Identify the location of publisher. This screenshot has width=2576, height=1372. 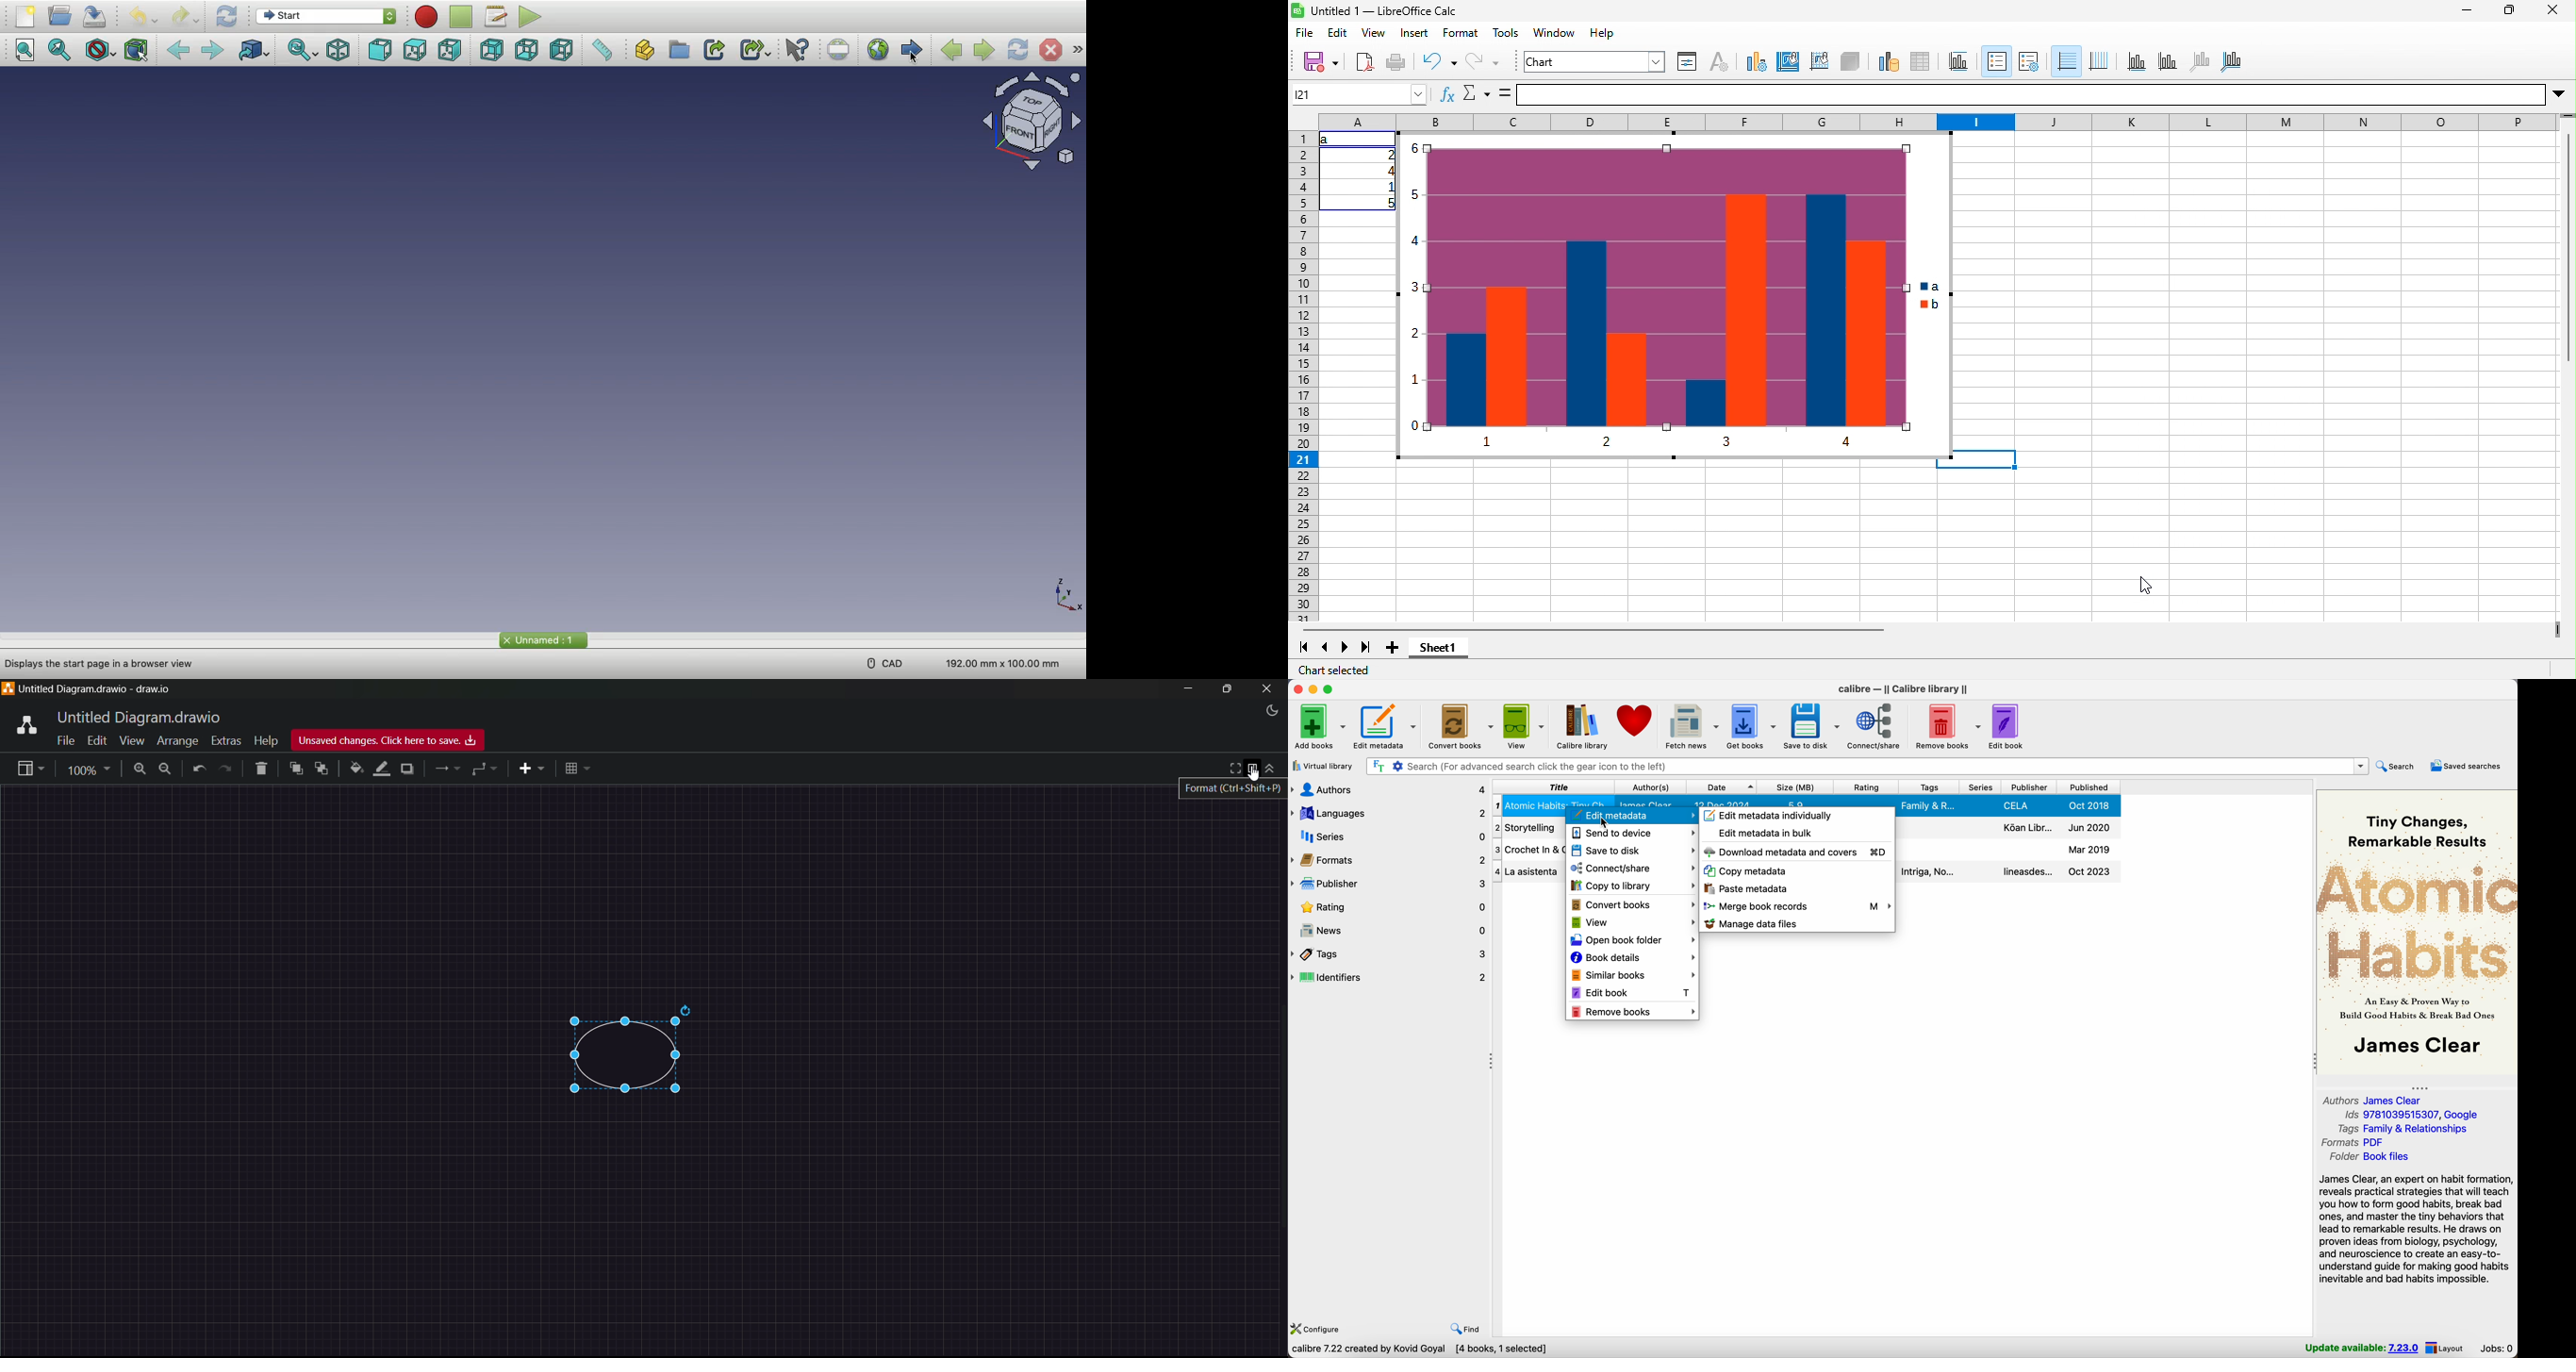
(2031, 787).